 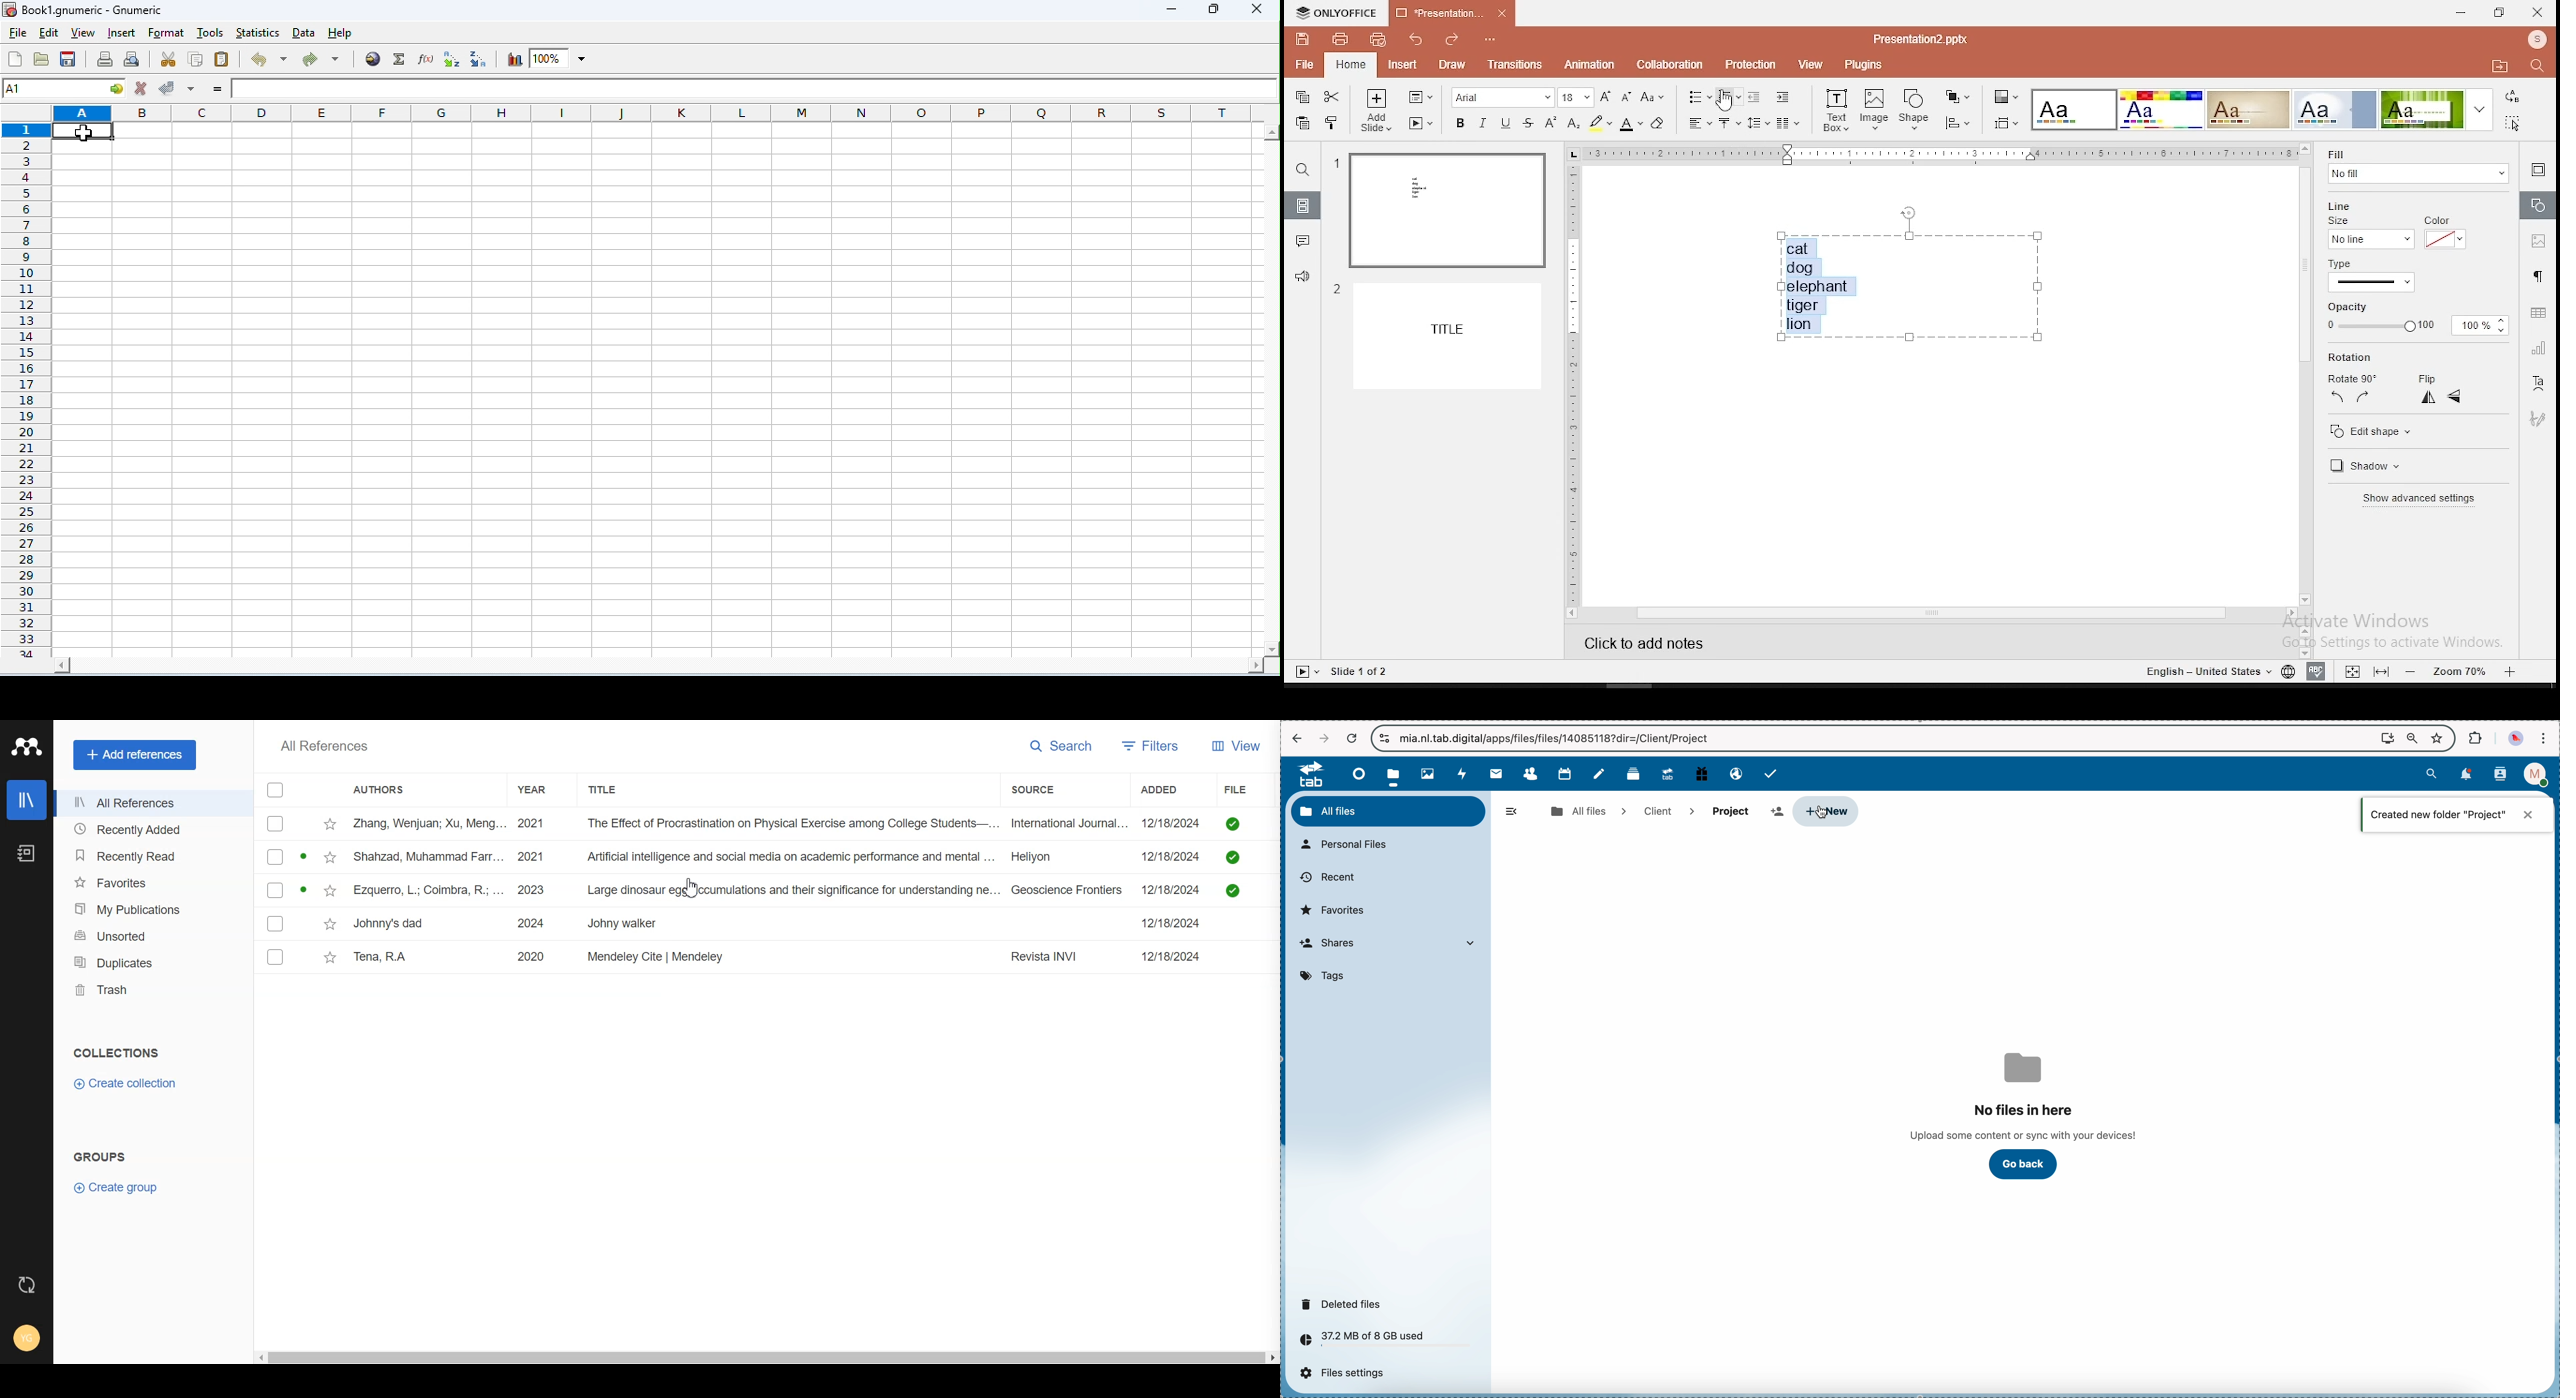 I want to click on flip, so click(x=2424, y=379).